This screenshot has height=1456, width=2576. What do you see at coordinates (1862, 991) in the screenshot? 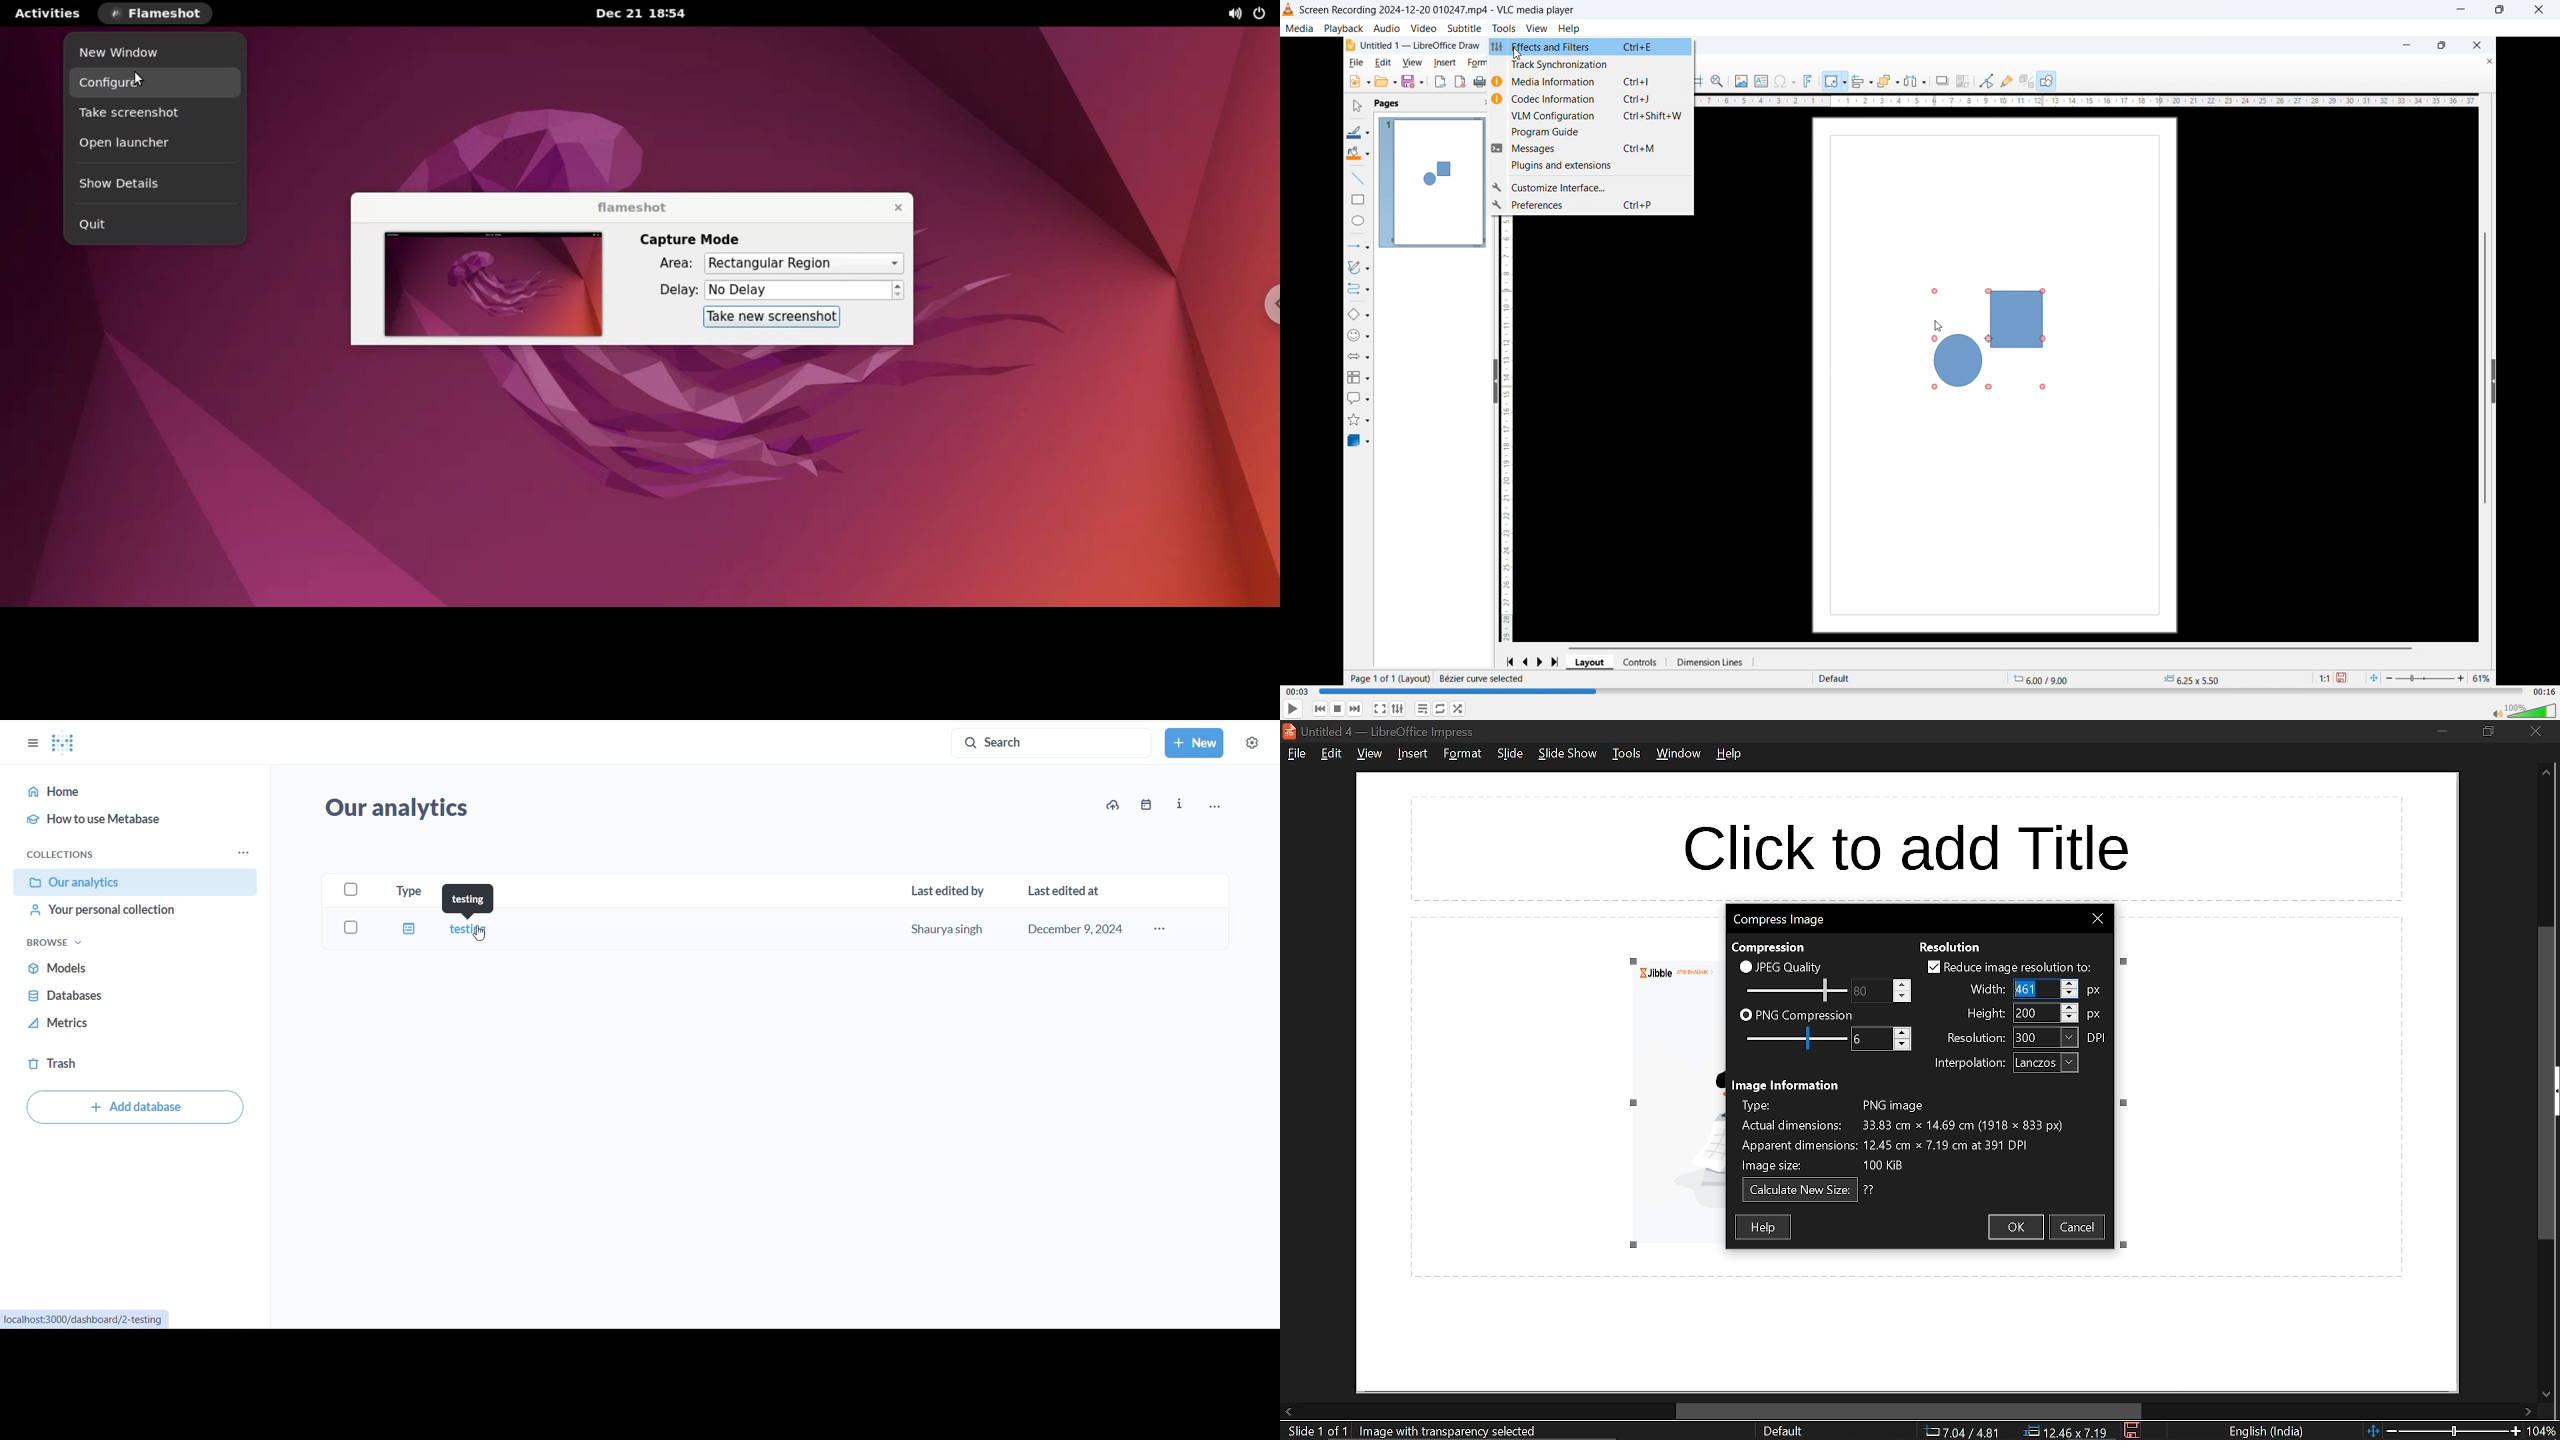
I see `change JPEG quality` at bounding box center [1862, 991].